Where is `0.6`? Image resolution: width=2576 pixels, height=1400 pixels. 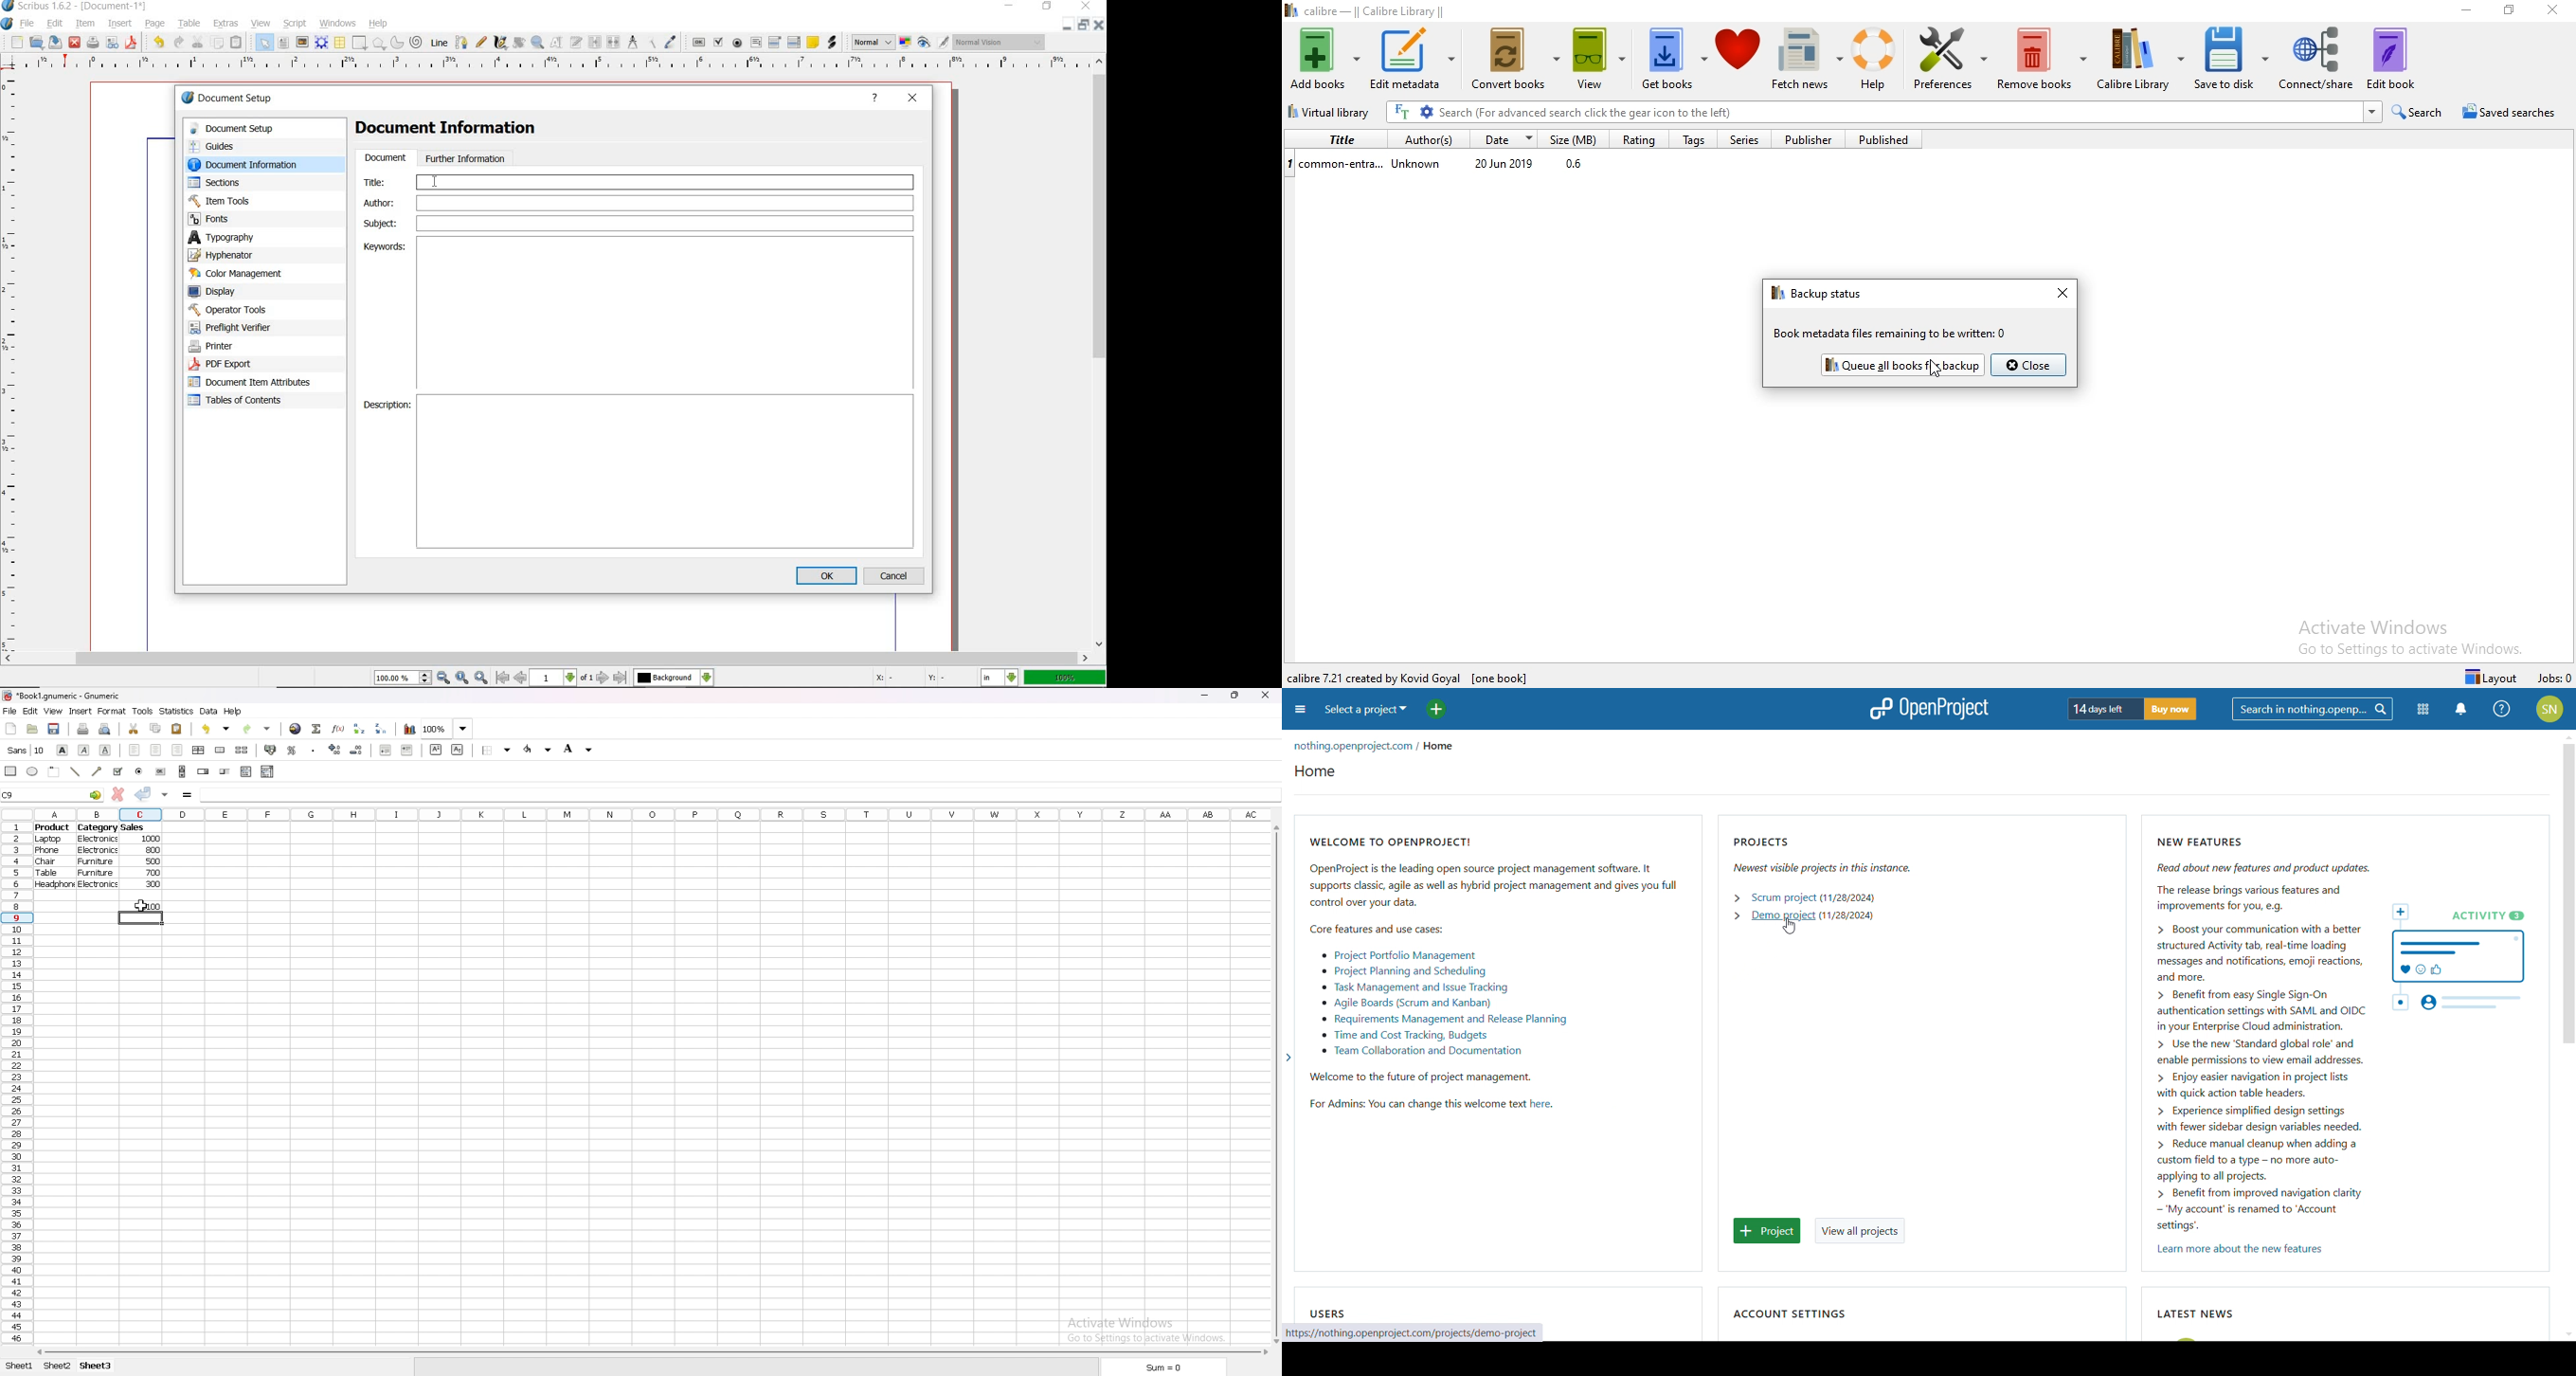
0.6 is located at coordinates (1578, 166).